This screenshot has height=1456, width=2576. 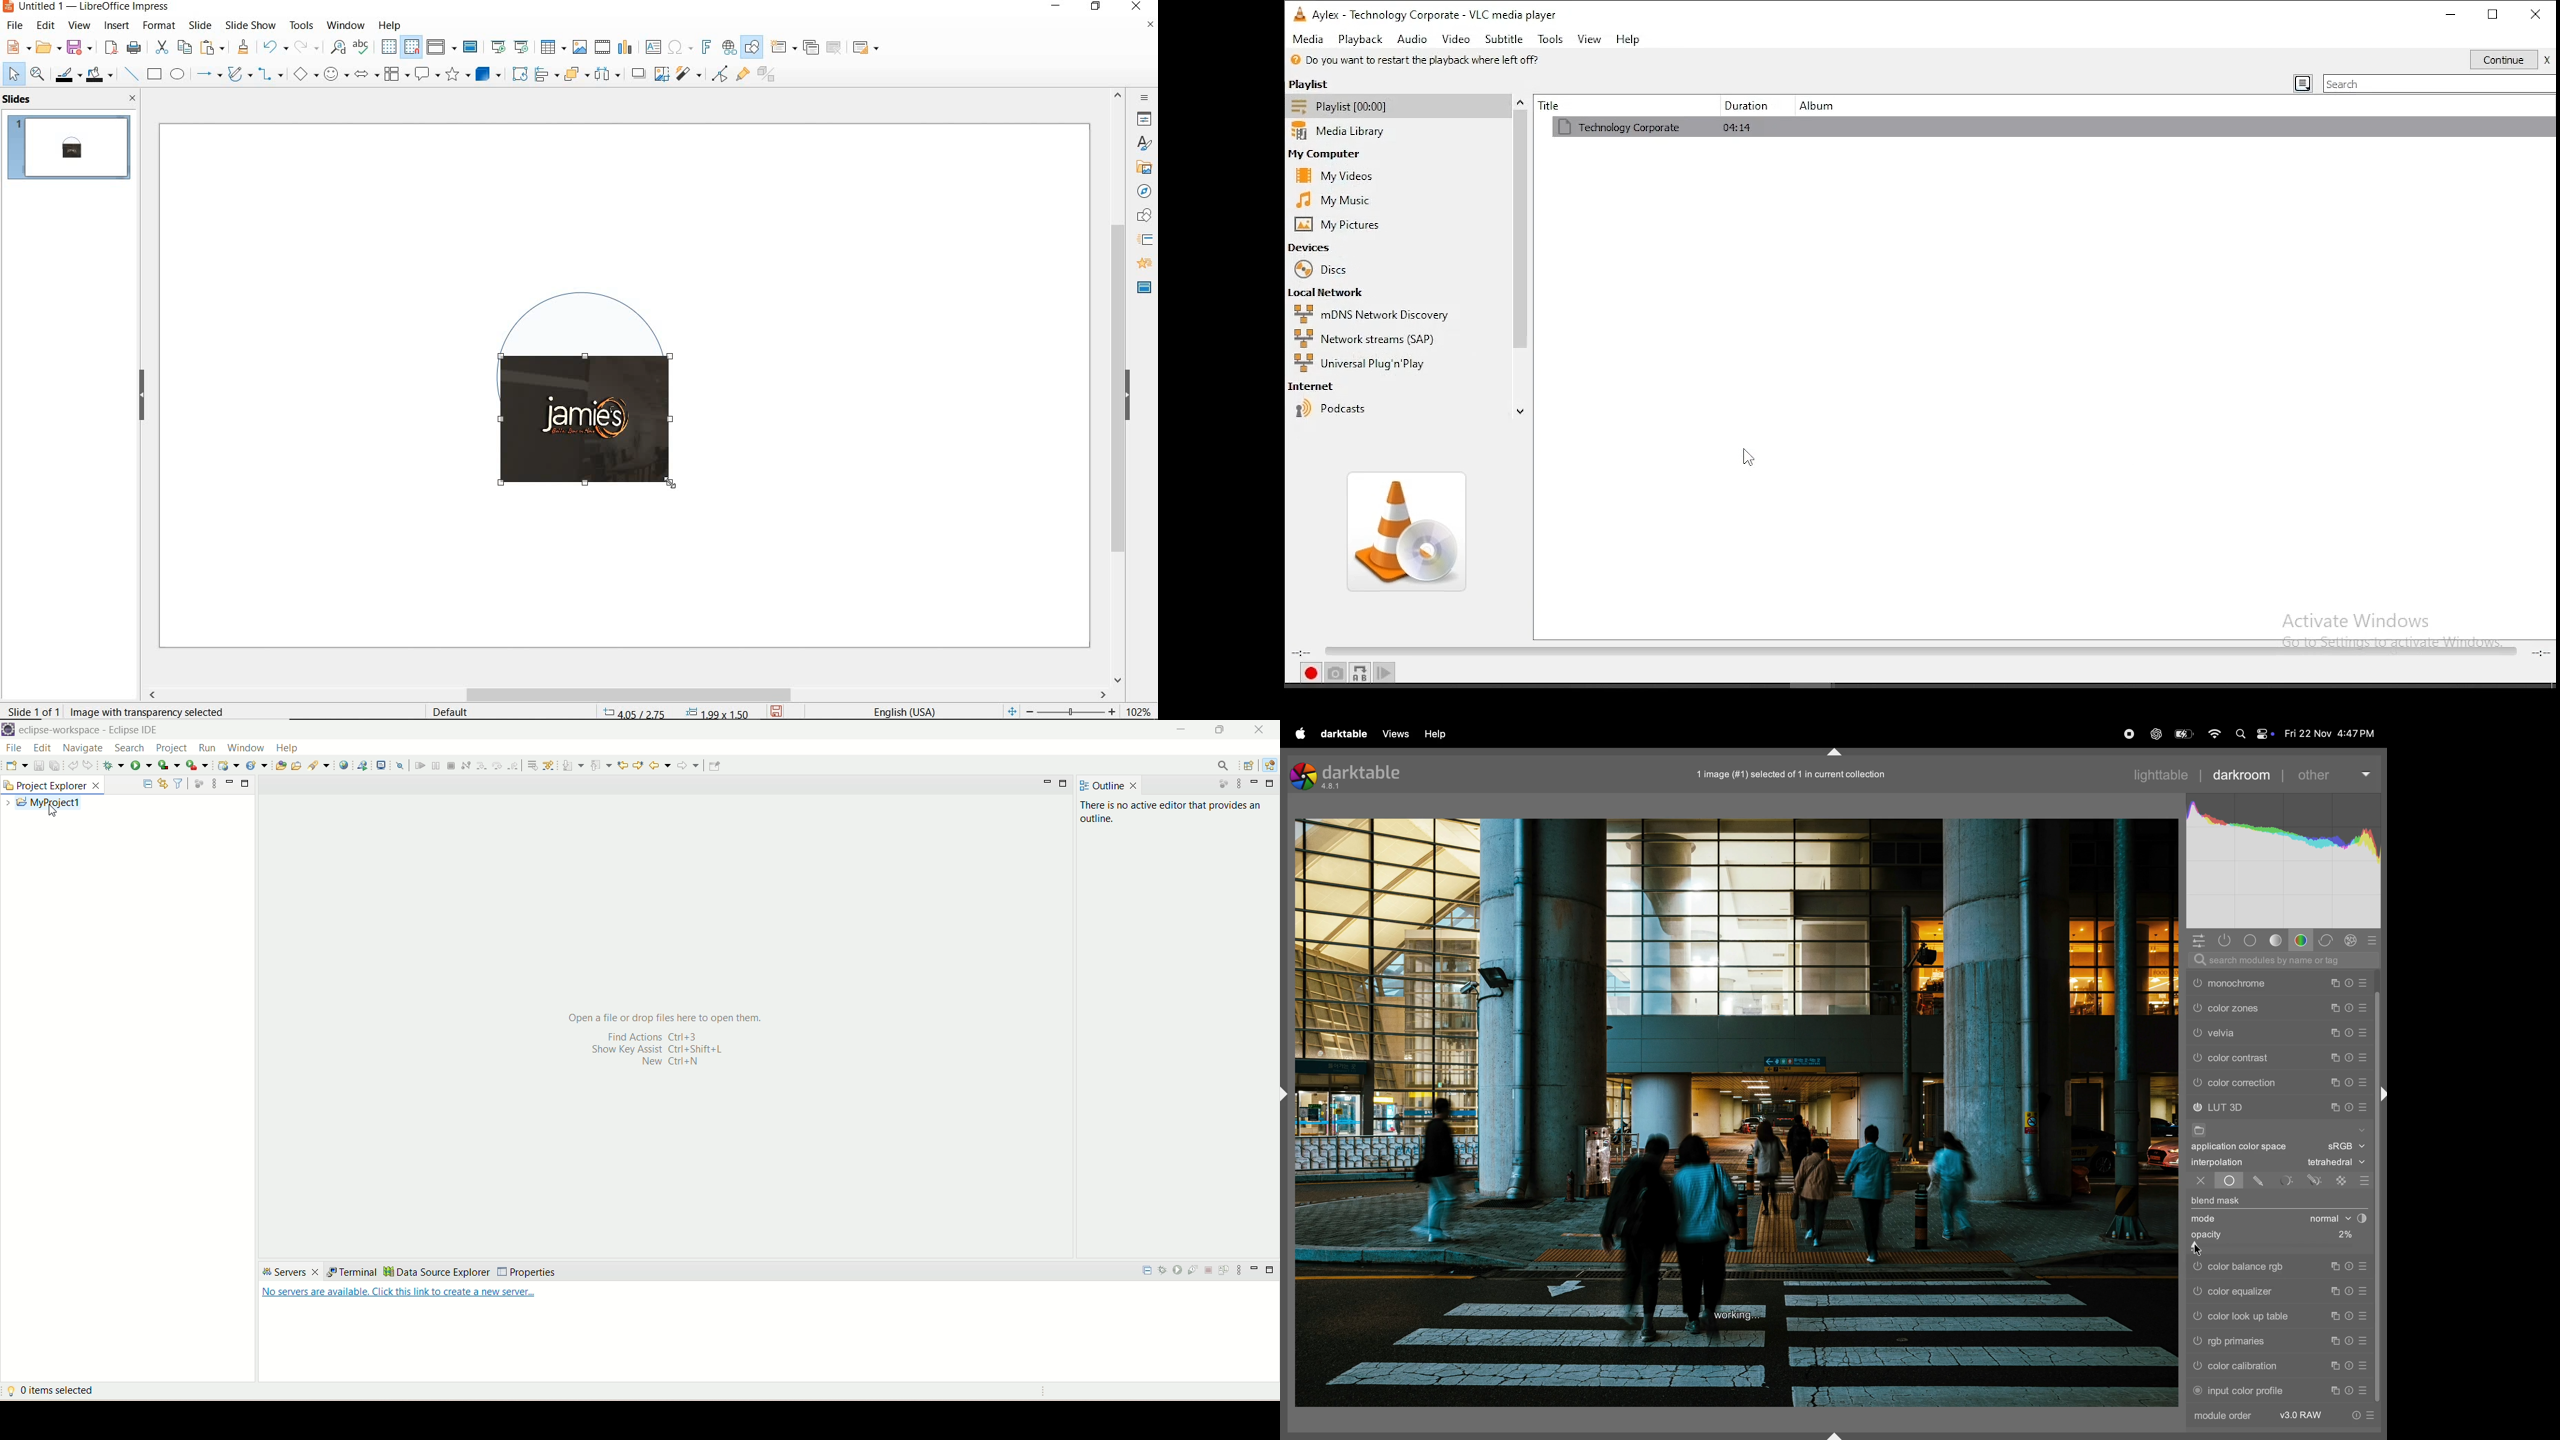 I want to click on select at least three objects to distribute, so click(x=608, y=74).